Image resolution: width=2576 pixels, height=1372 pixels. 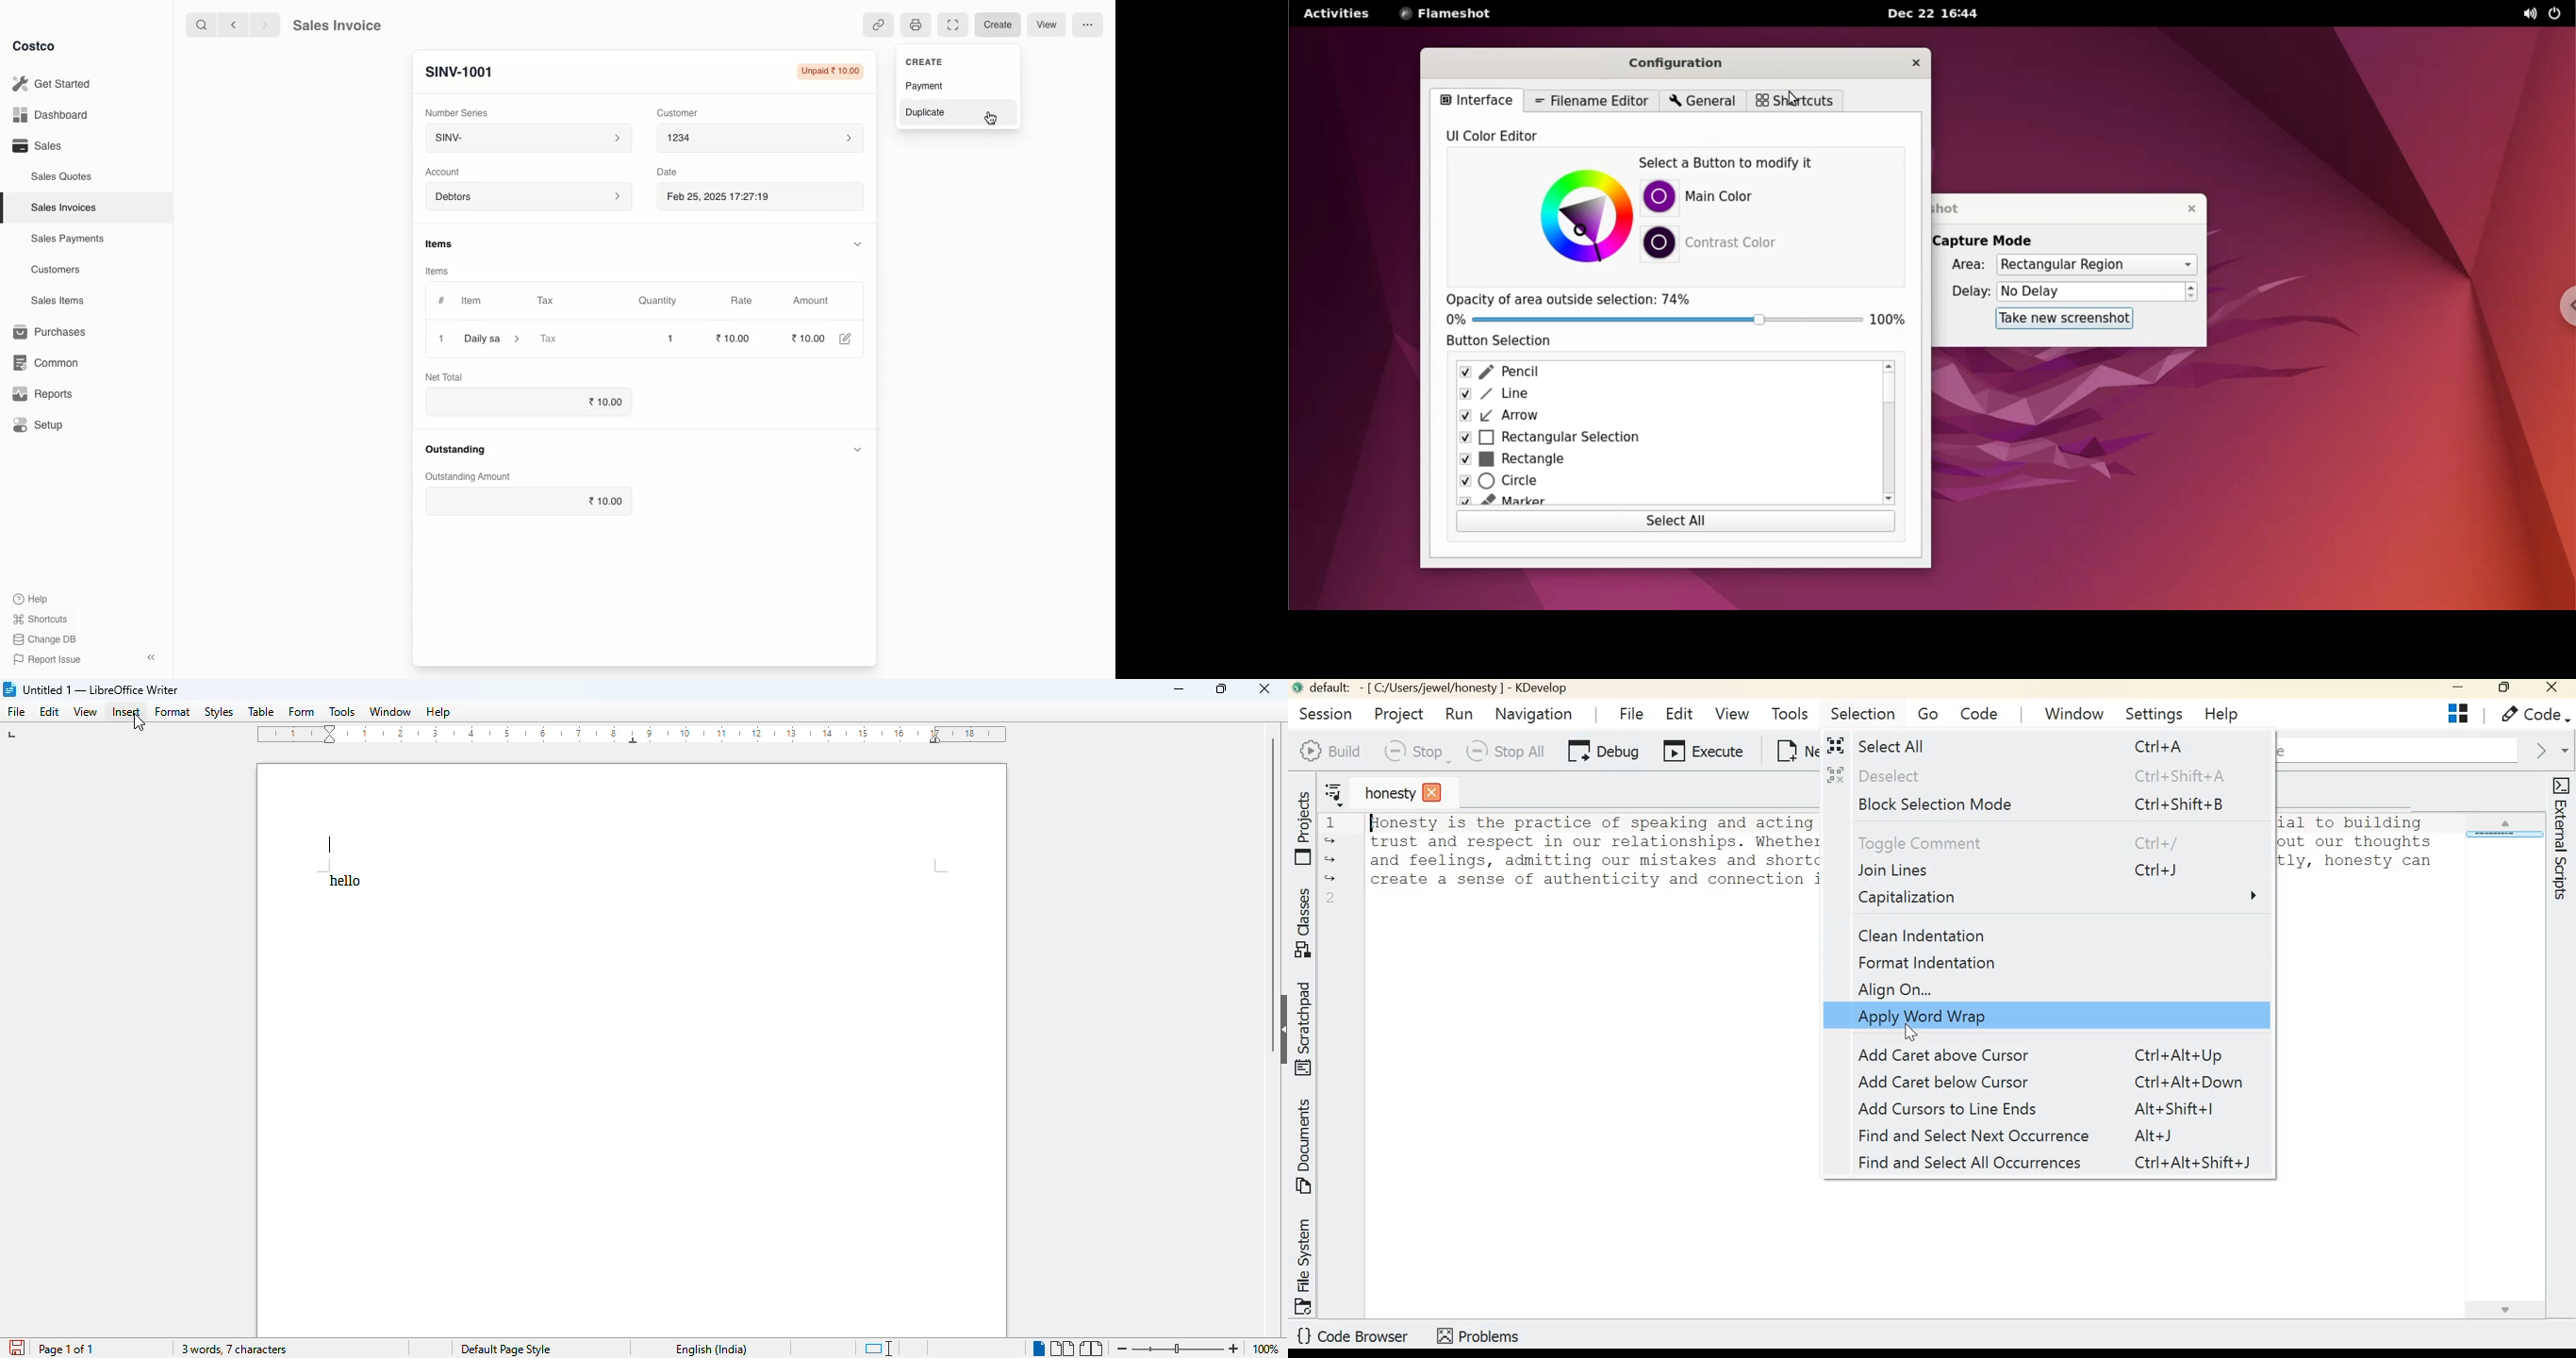 I want to click on Tax, so click(x=550, y=337).